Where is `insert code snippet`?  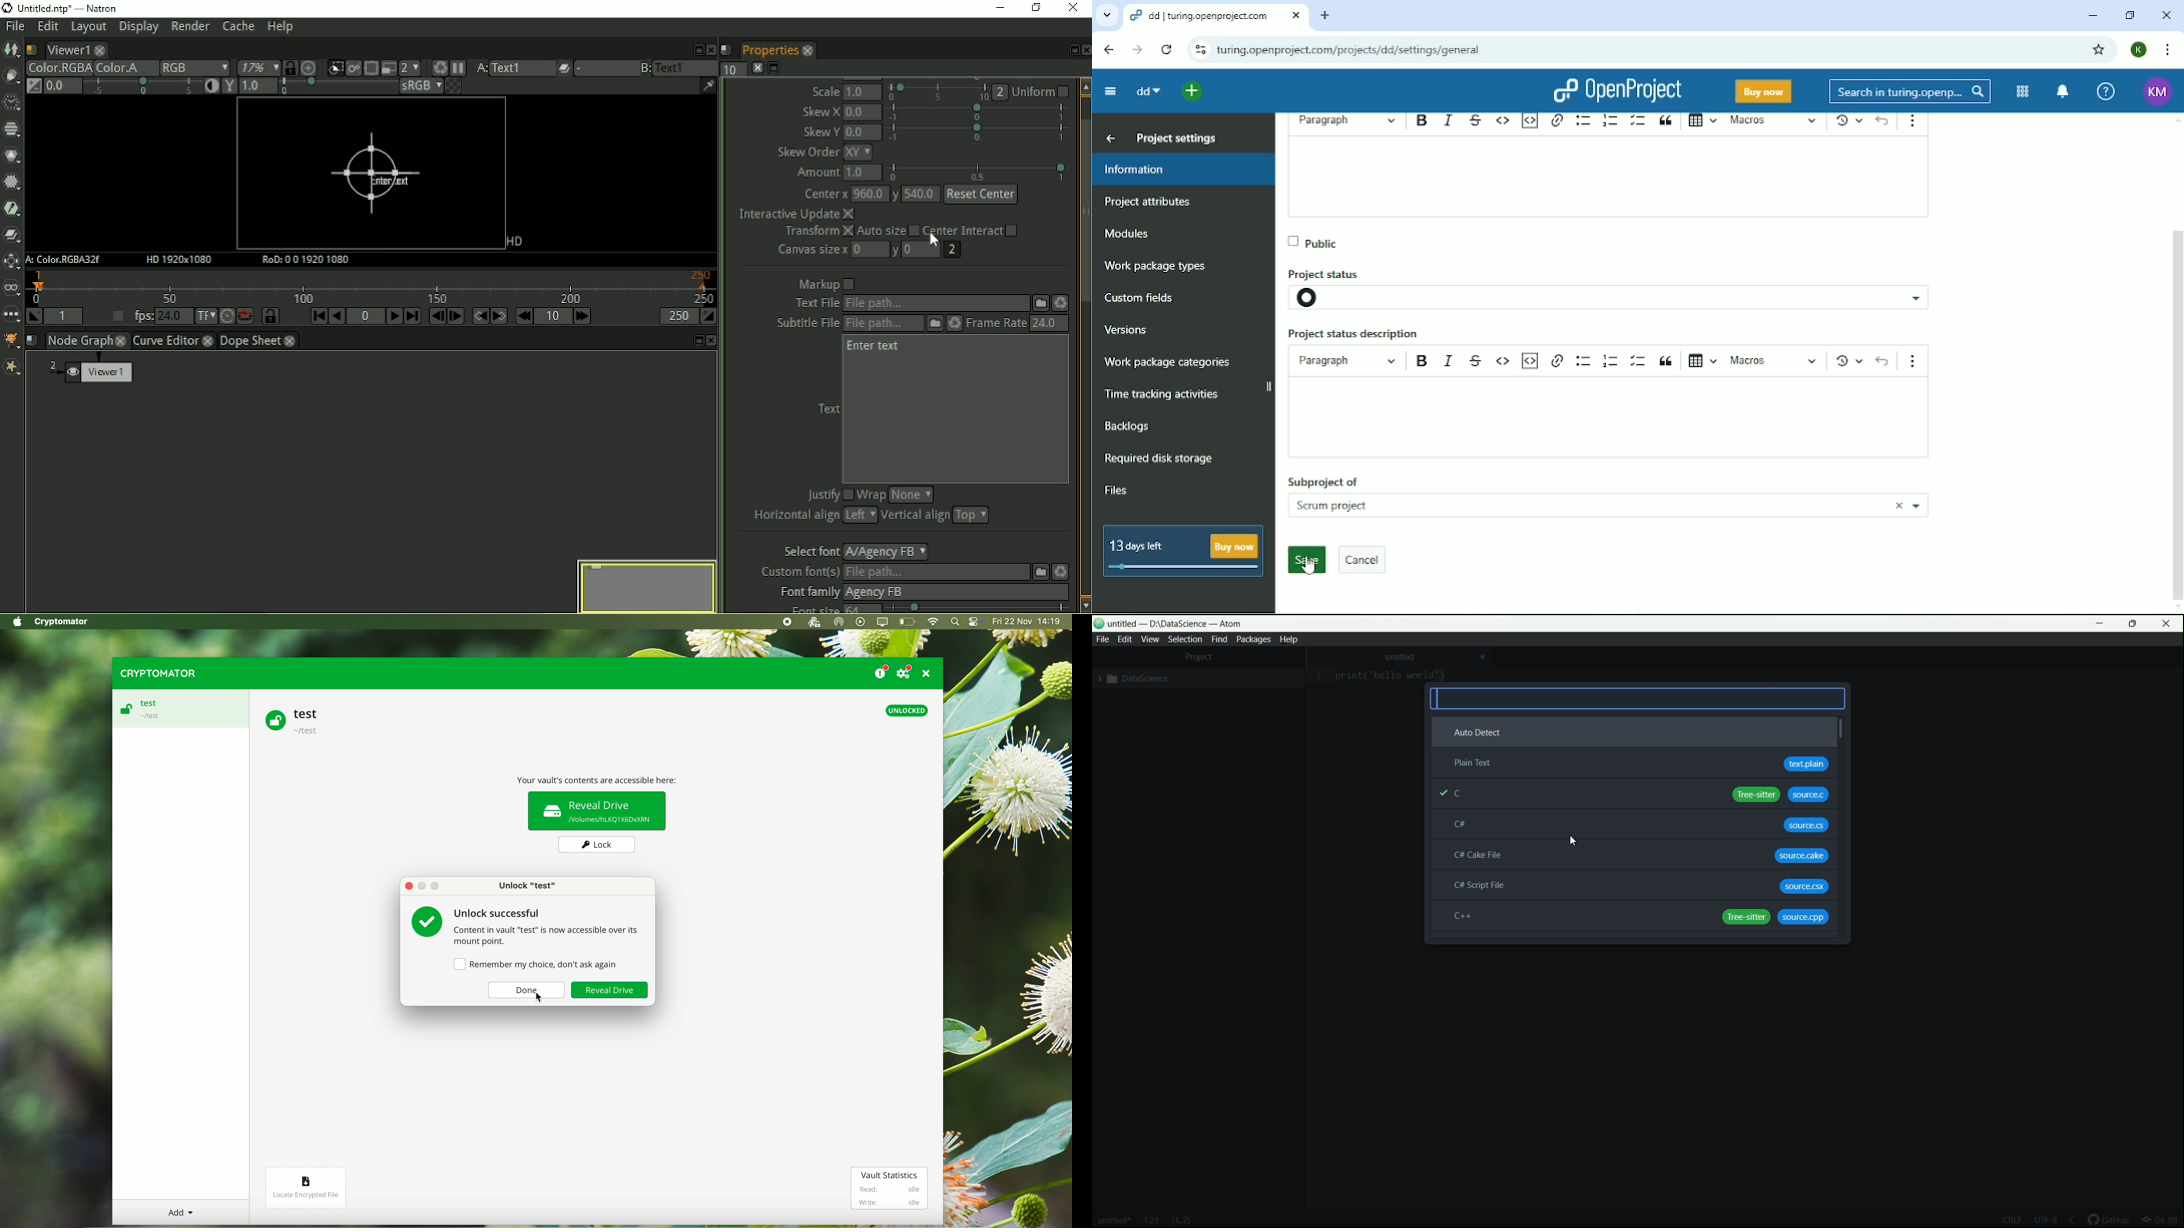
insert code snippet is located at coordinates (1529, 358).